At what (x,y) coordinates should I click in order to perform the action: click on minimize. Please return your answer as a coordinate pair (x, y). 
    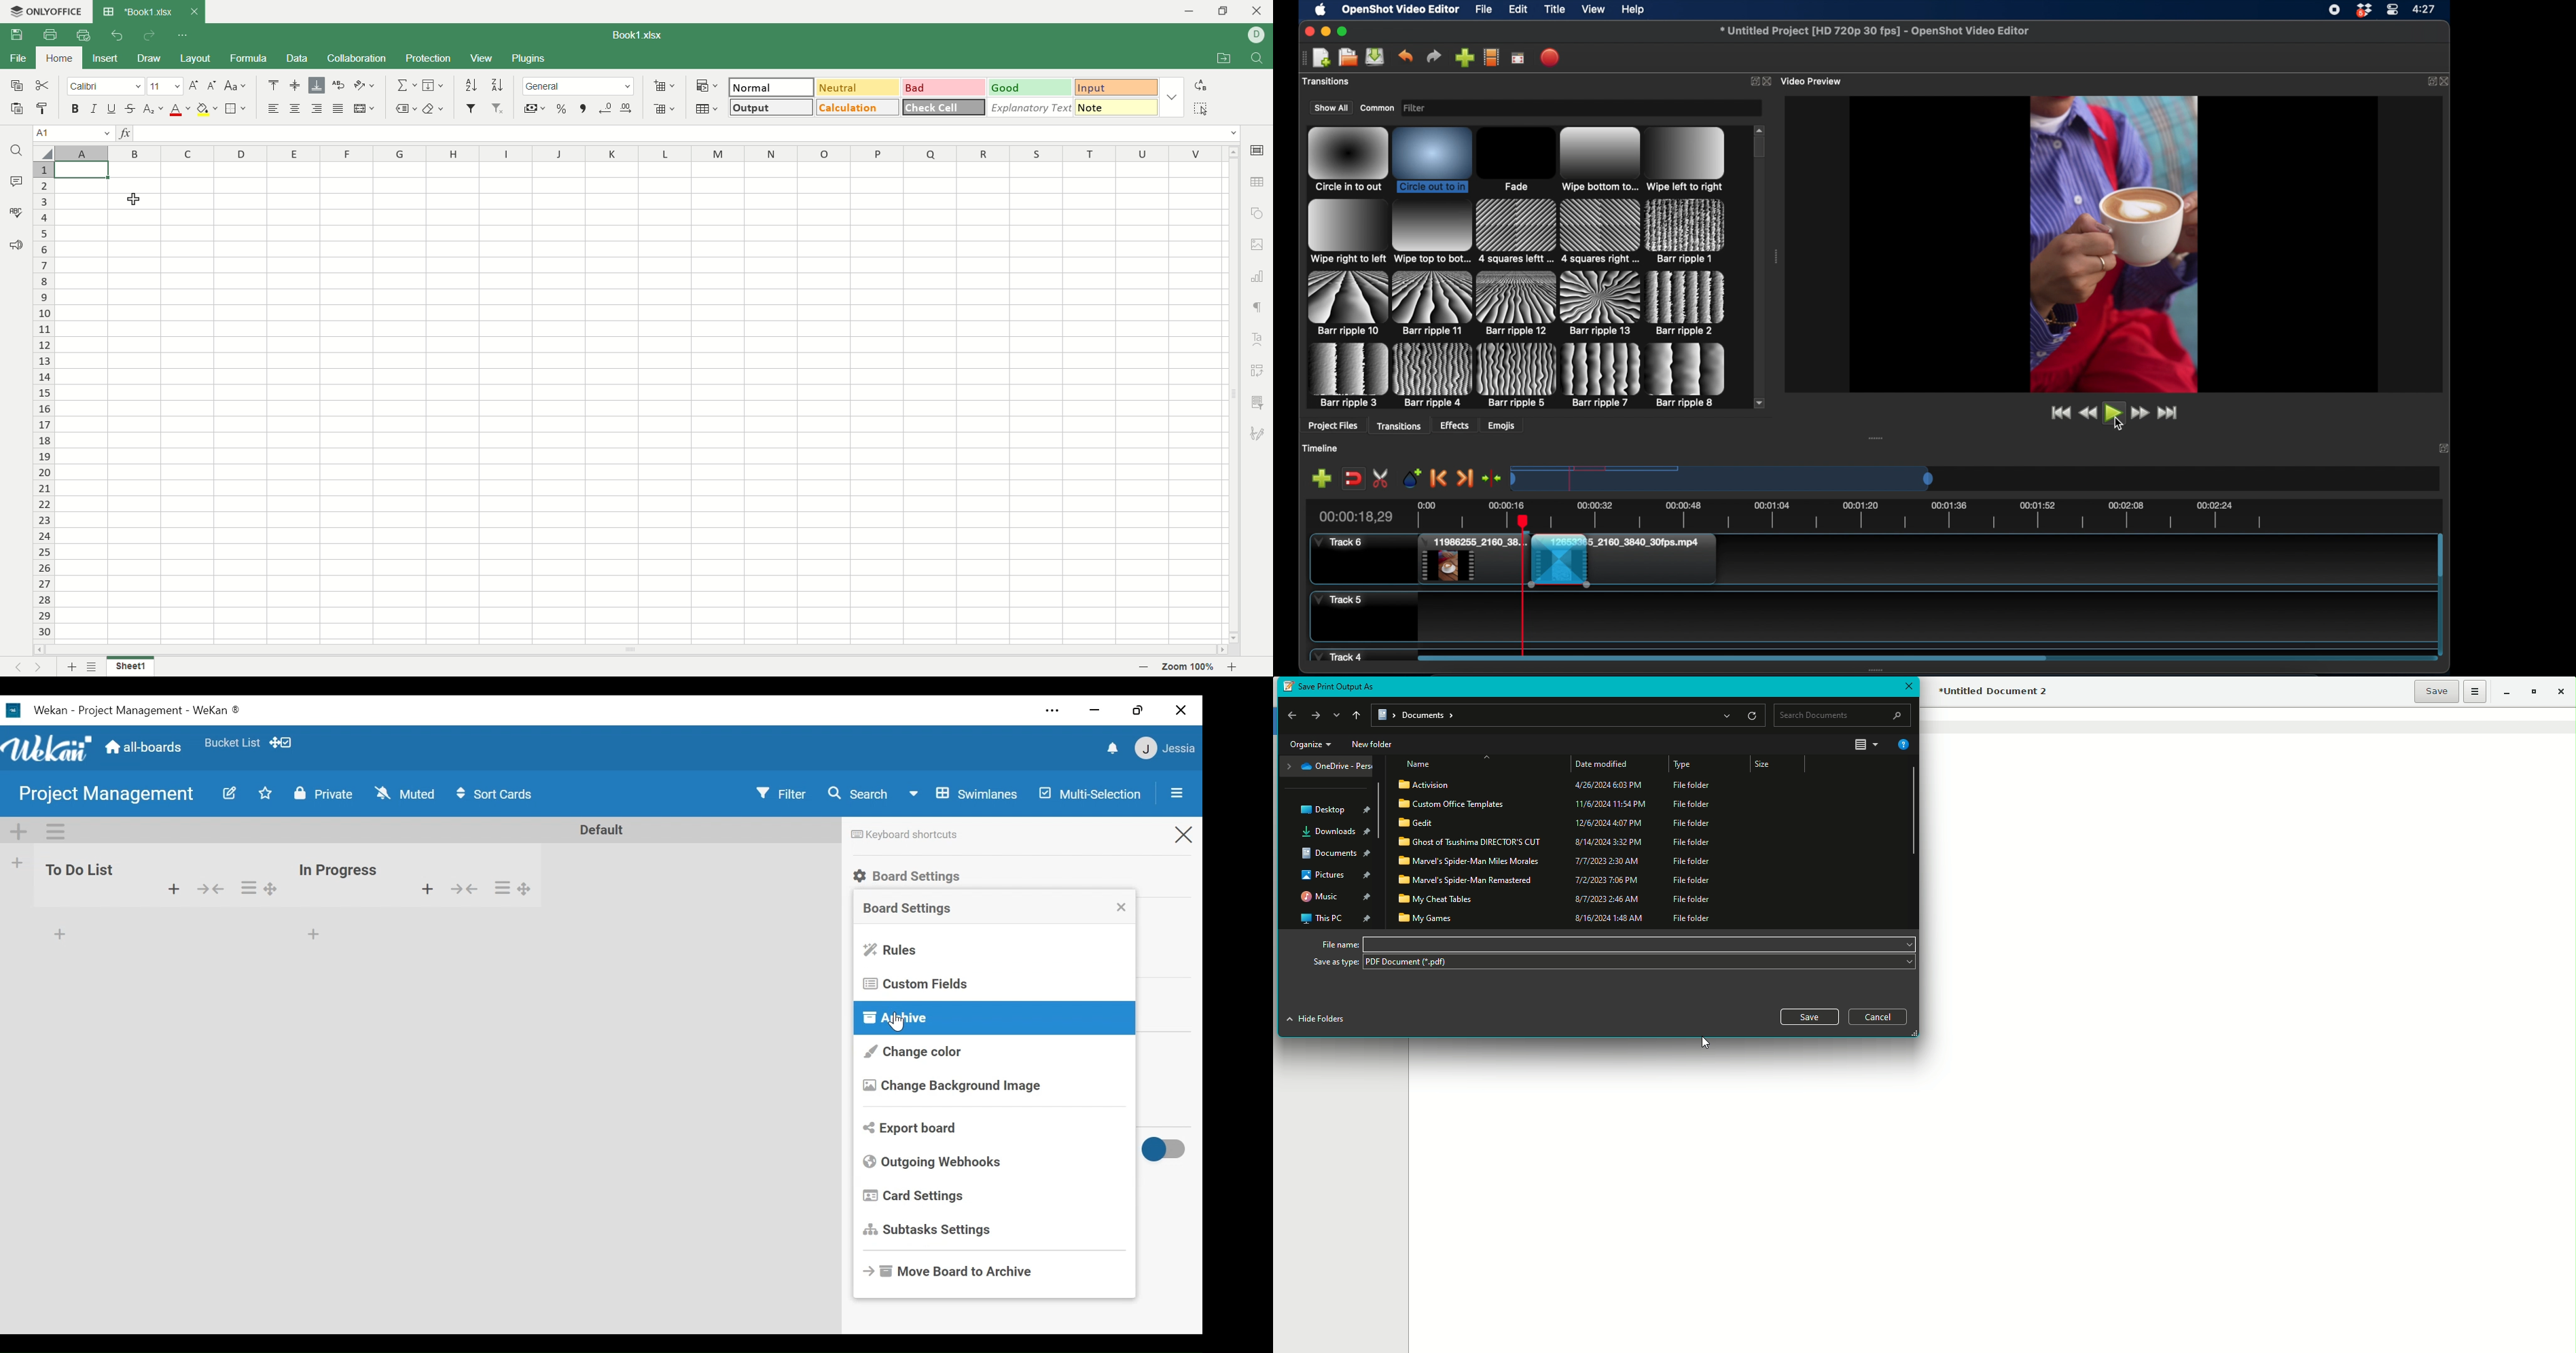
    Looking at the image, I should click on (1094, 712).